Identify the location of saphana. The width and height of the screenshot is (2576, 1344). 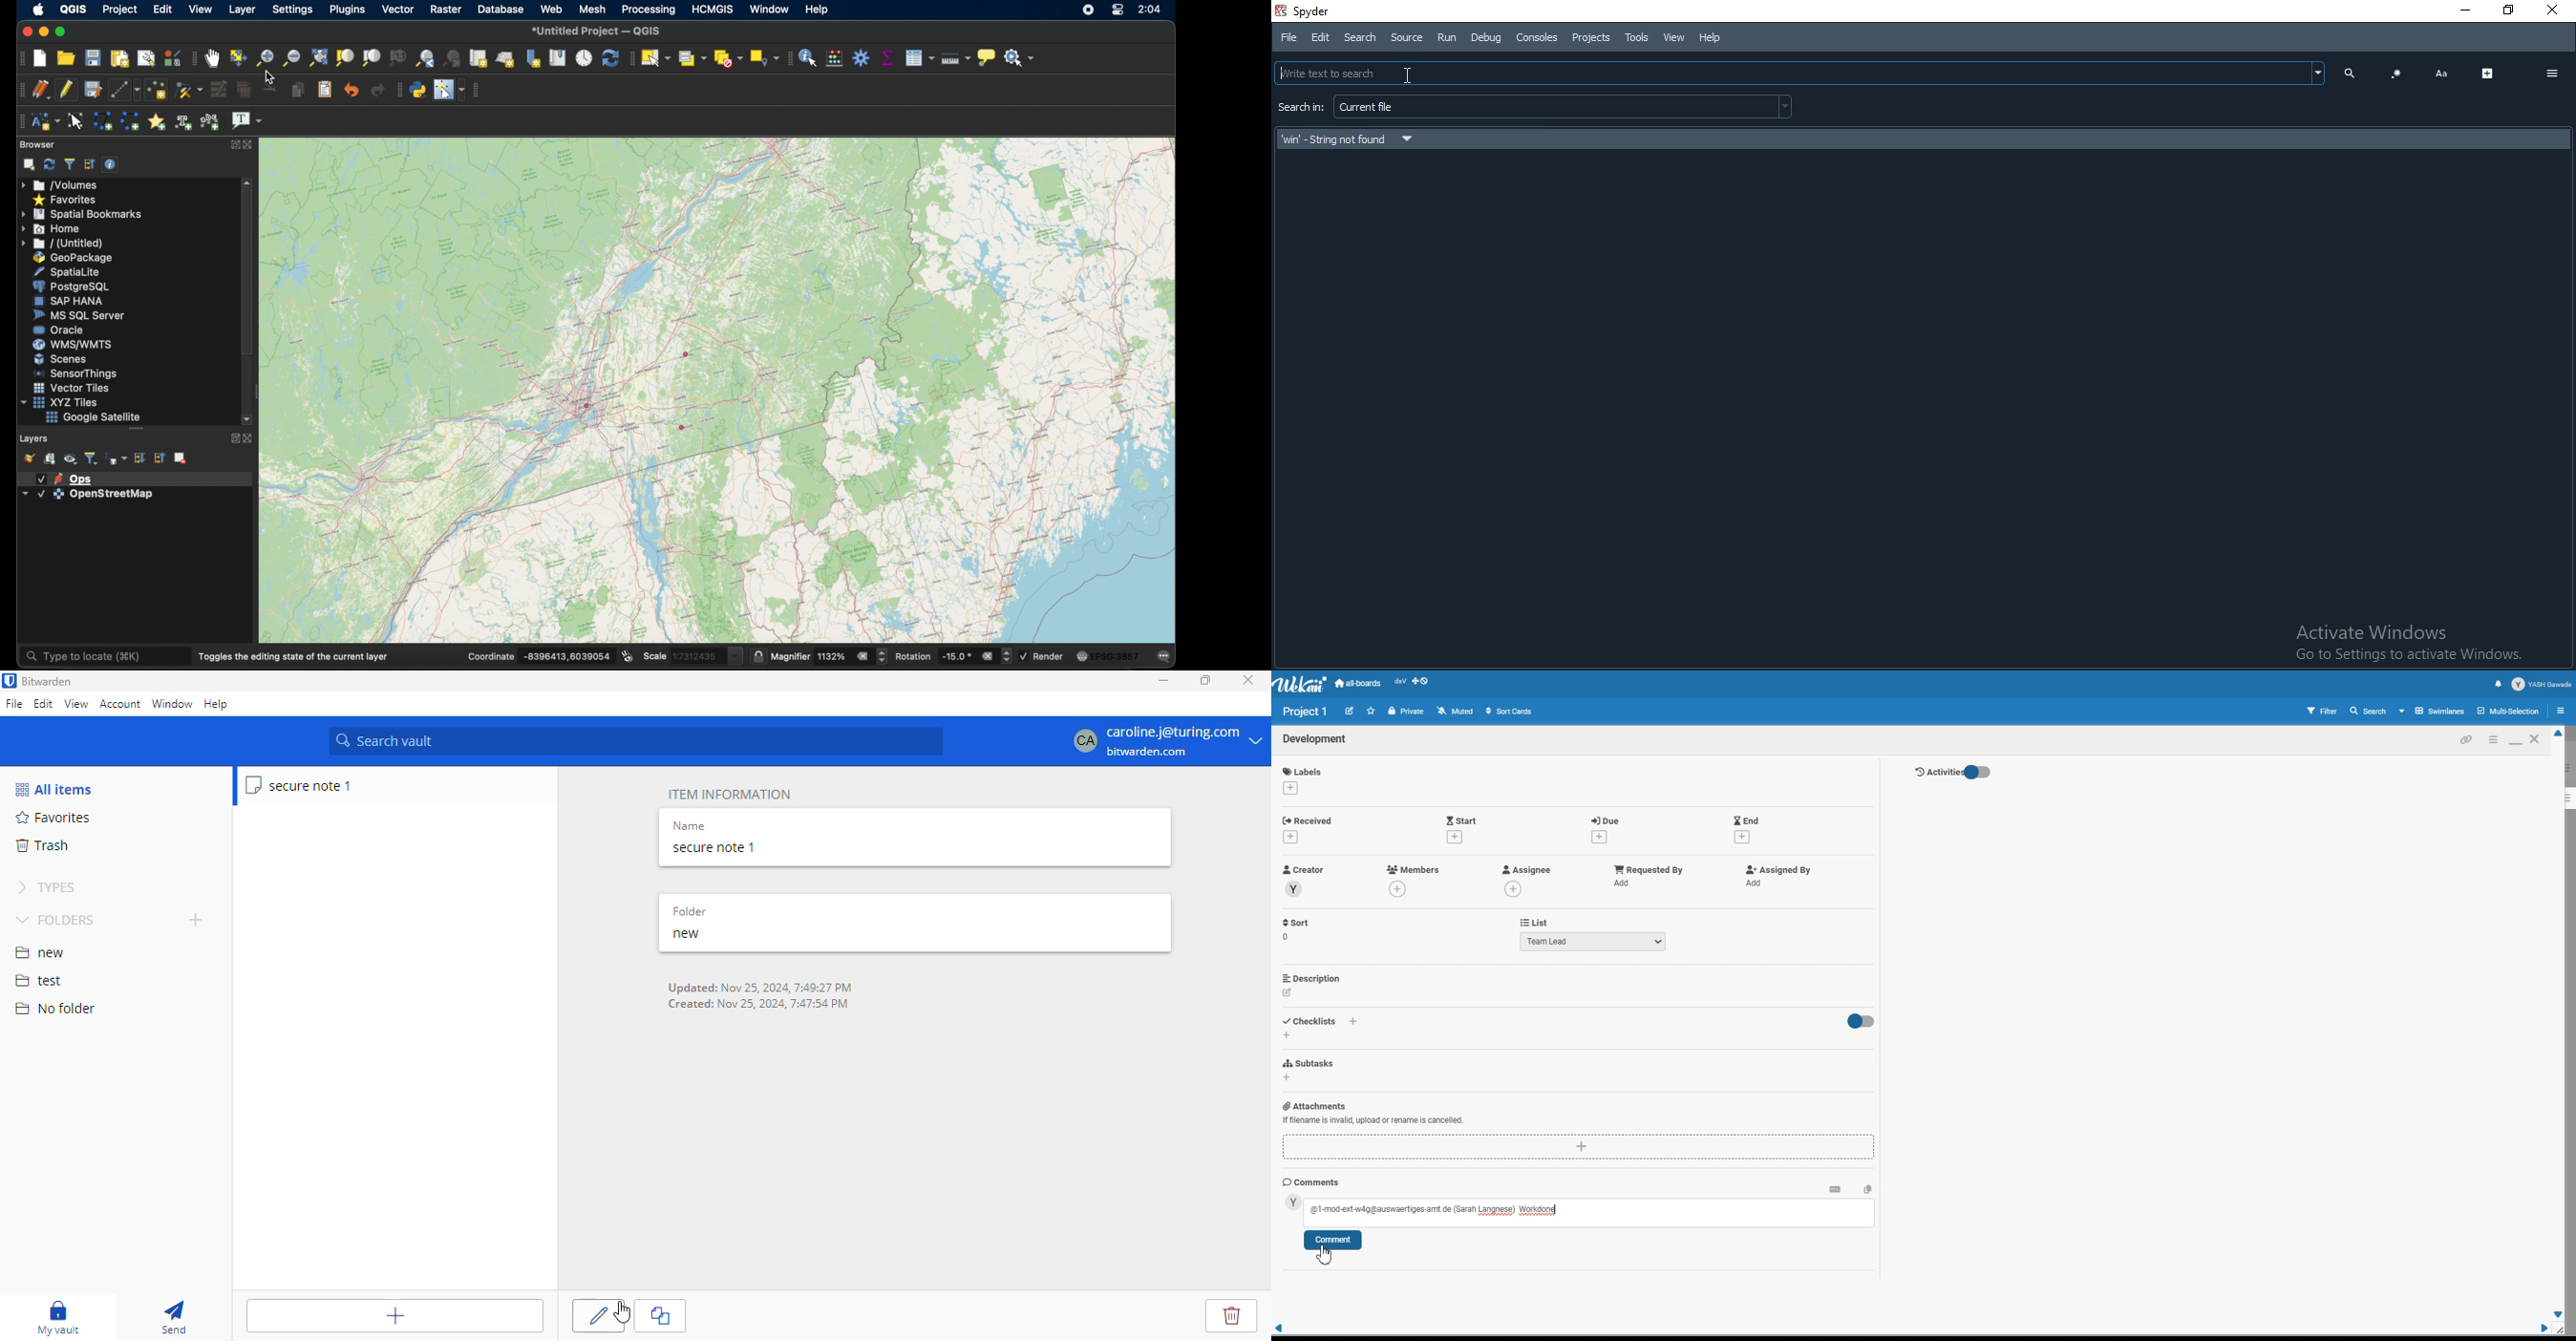
(66, 302).